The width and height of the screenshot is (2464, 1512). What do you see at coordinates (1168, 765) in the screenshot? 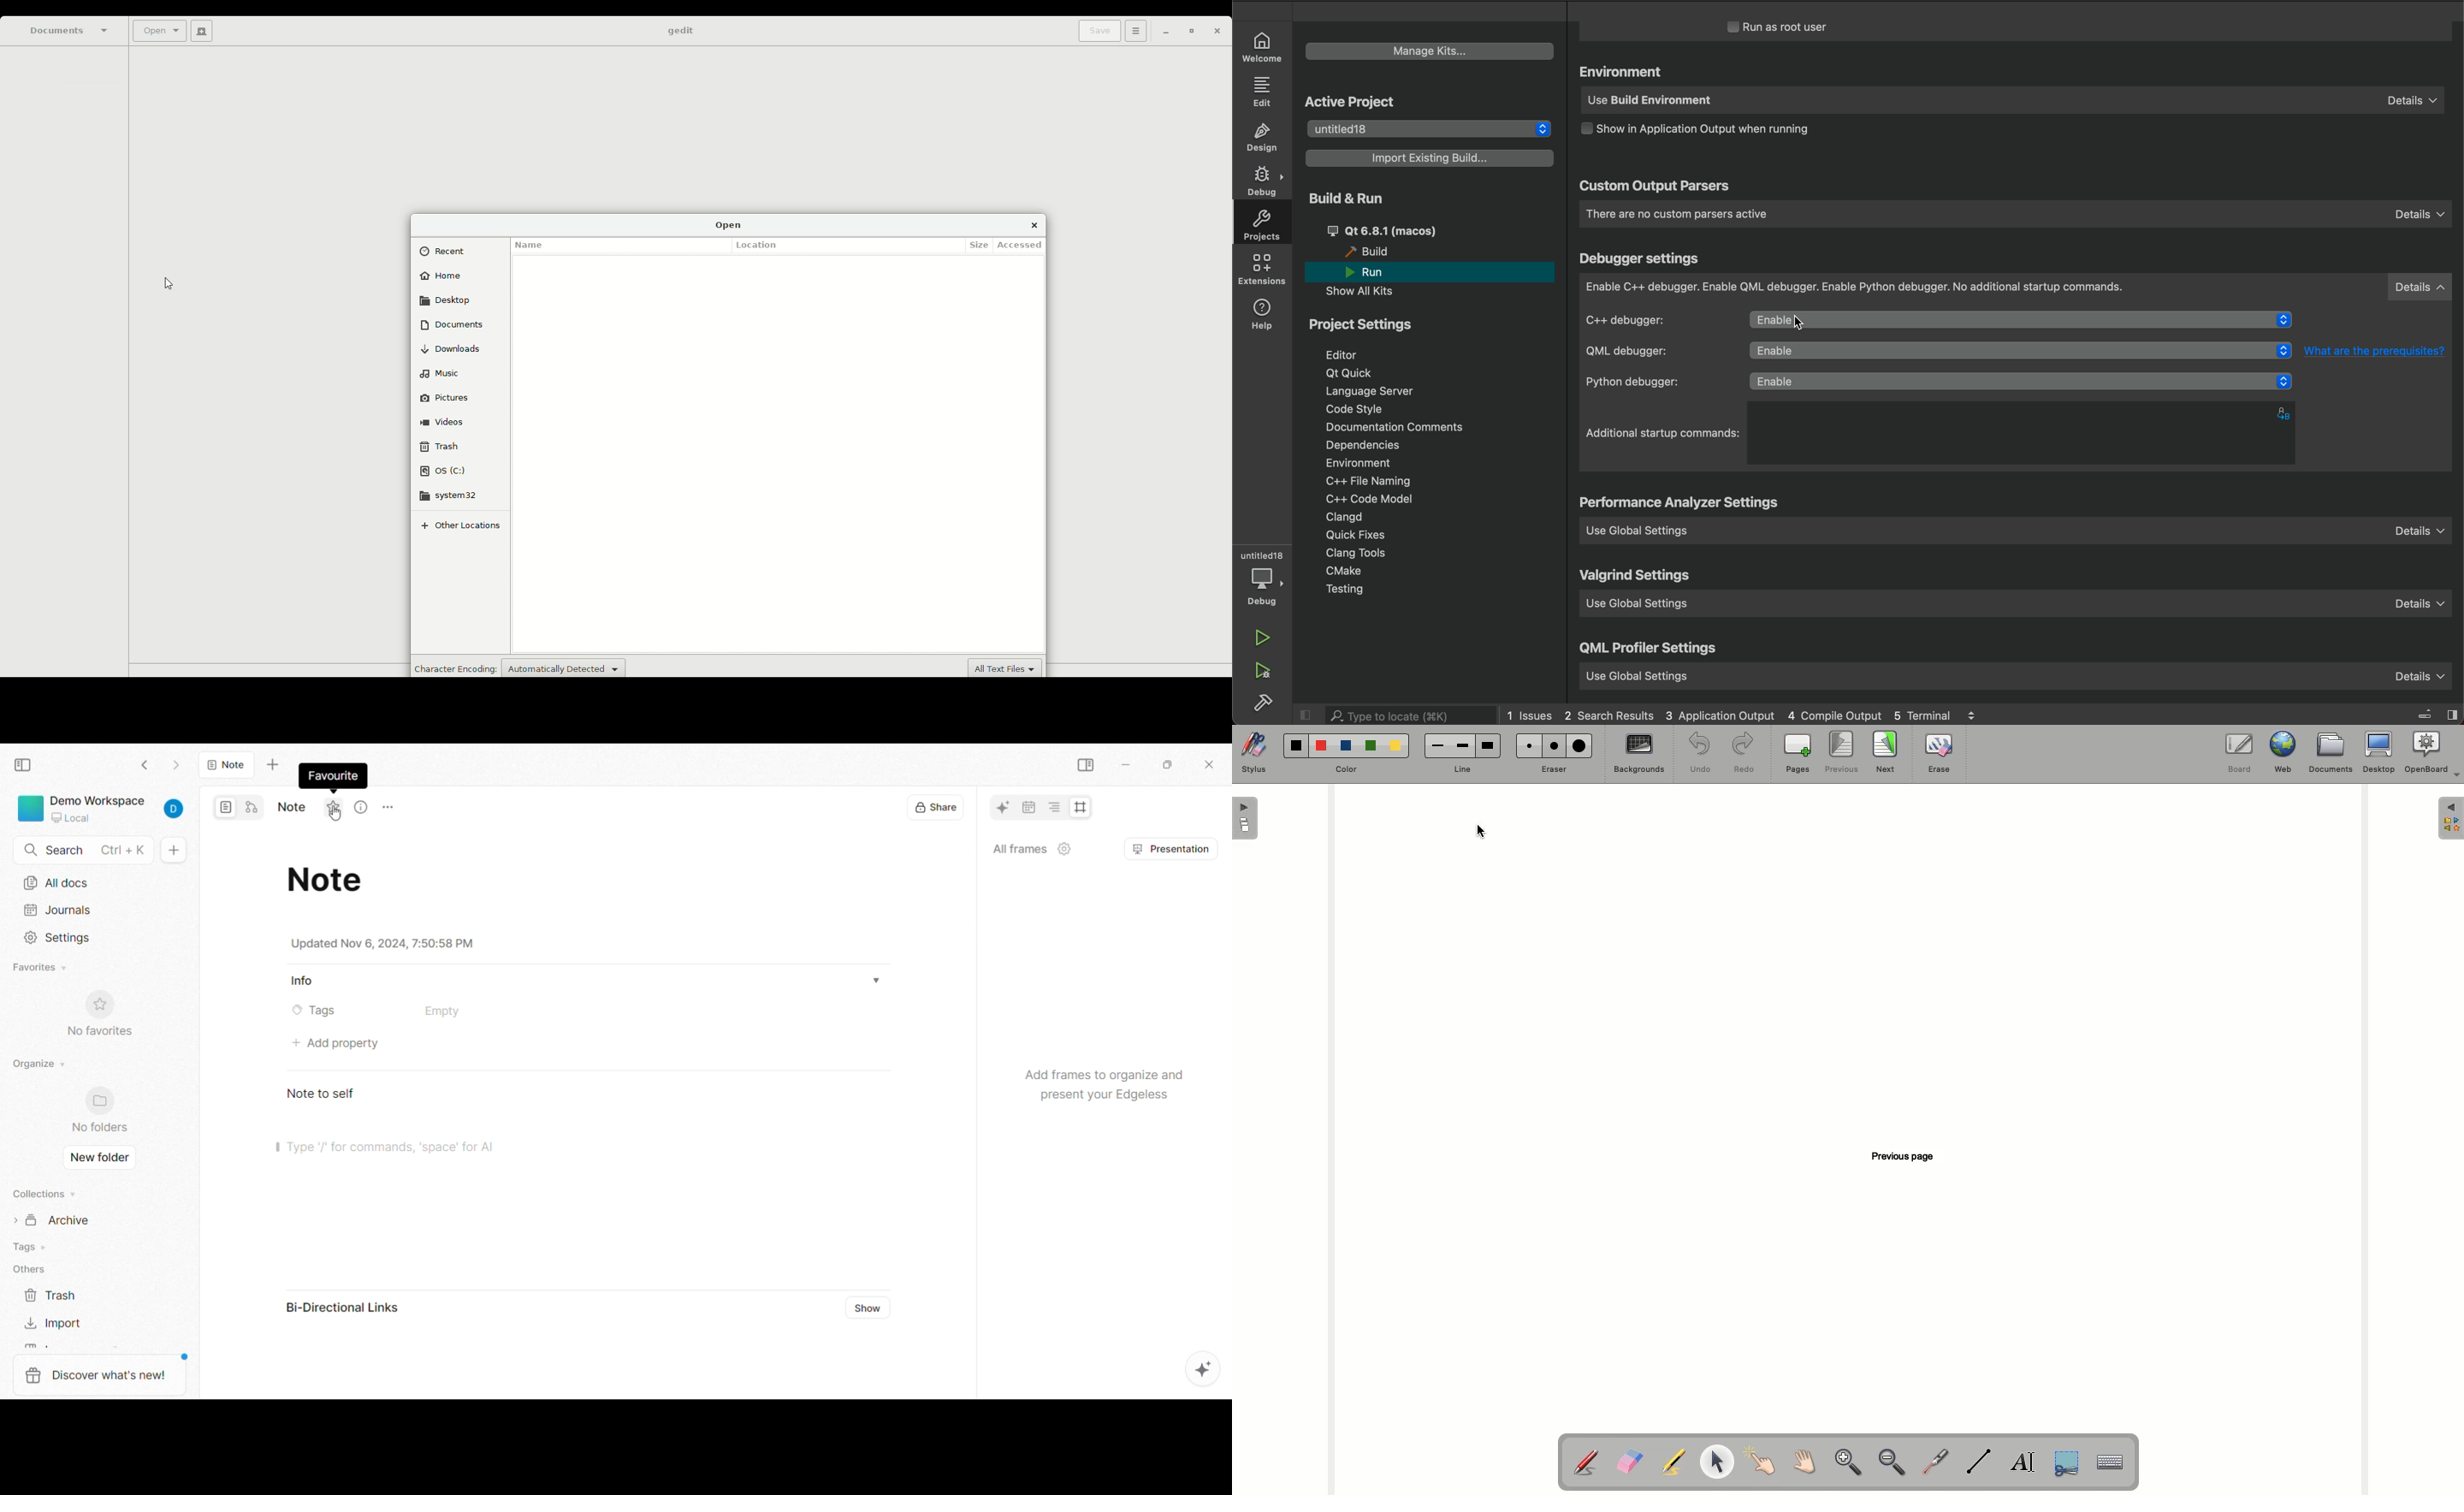
I see `Show interface in smaller tab` at bounding box center [1168, 765].